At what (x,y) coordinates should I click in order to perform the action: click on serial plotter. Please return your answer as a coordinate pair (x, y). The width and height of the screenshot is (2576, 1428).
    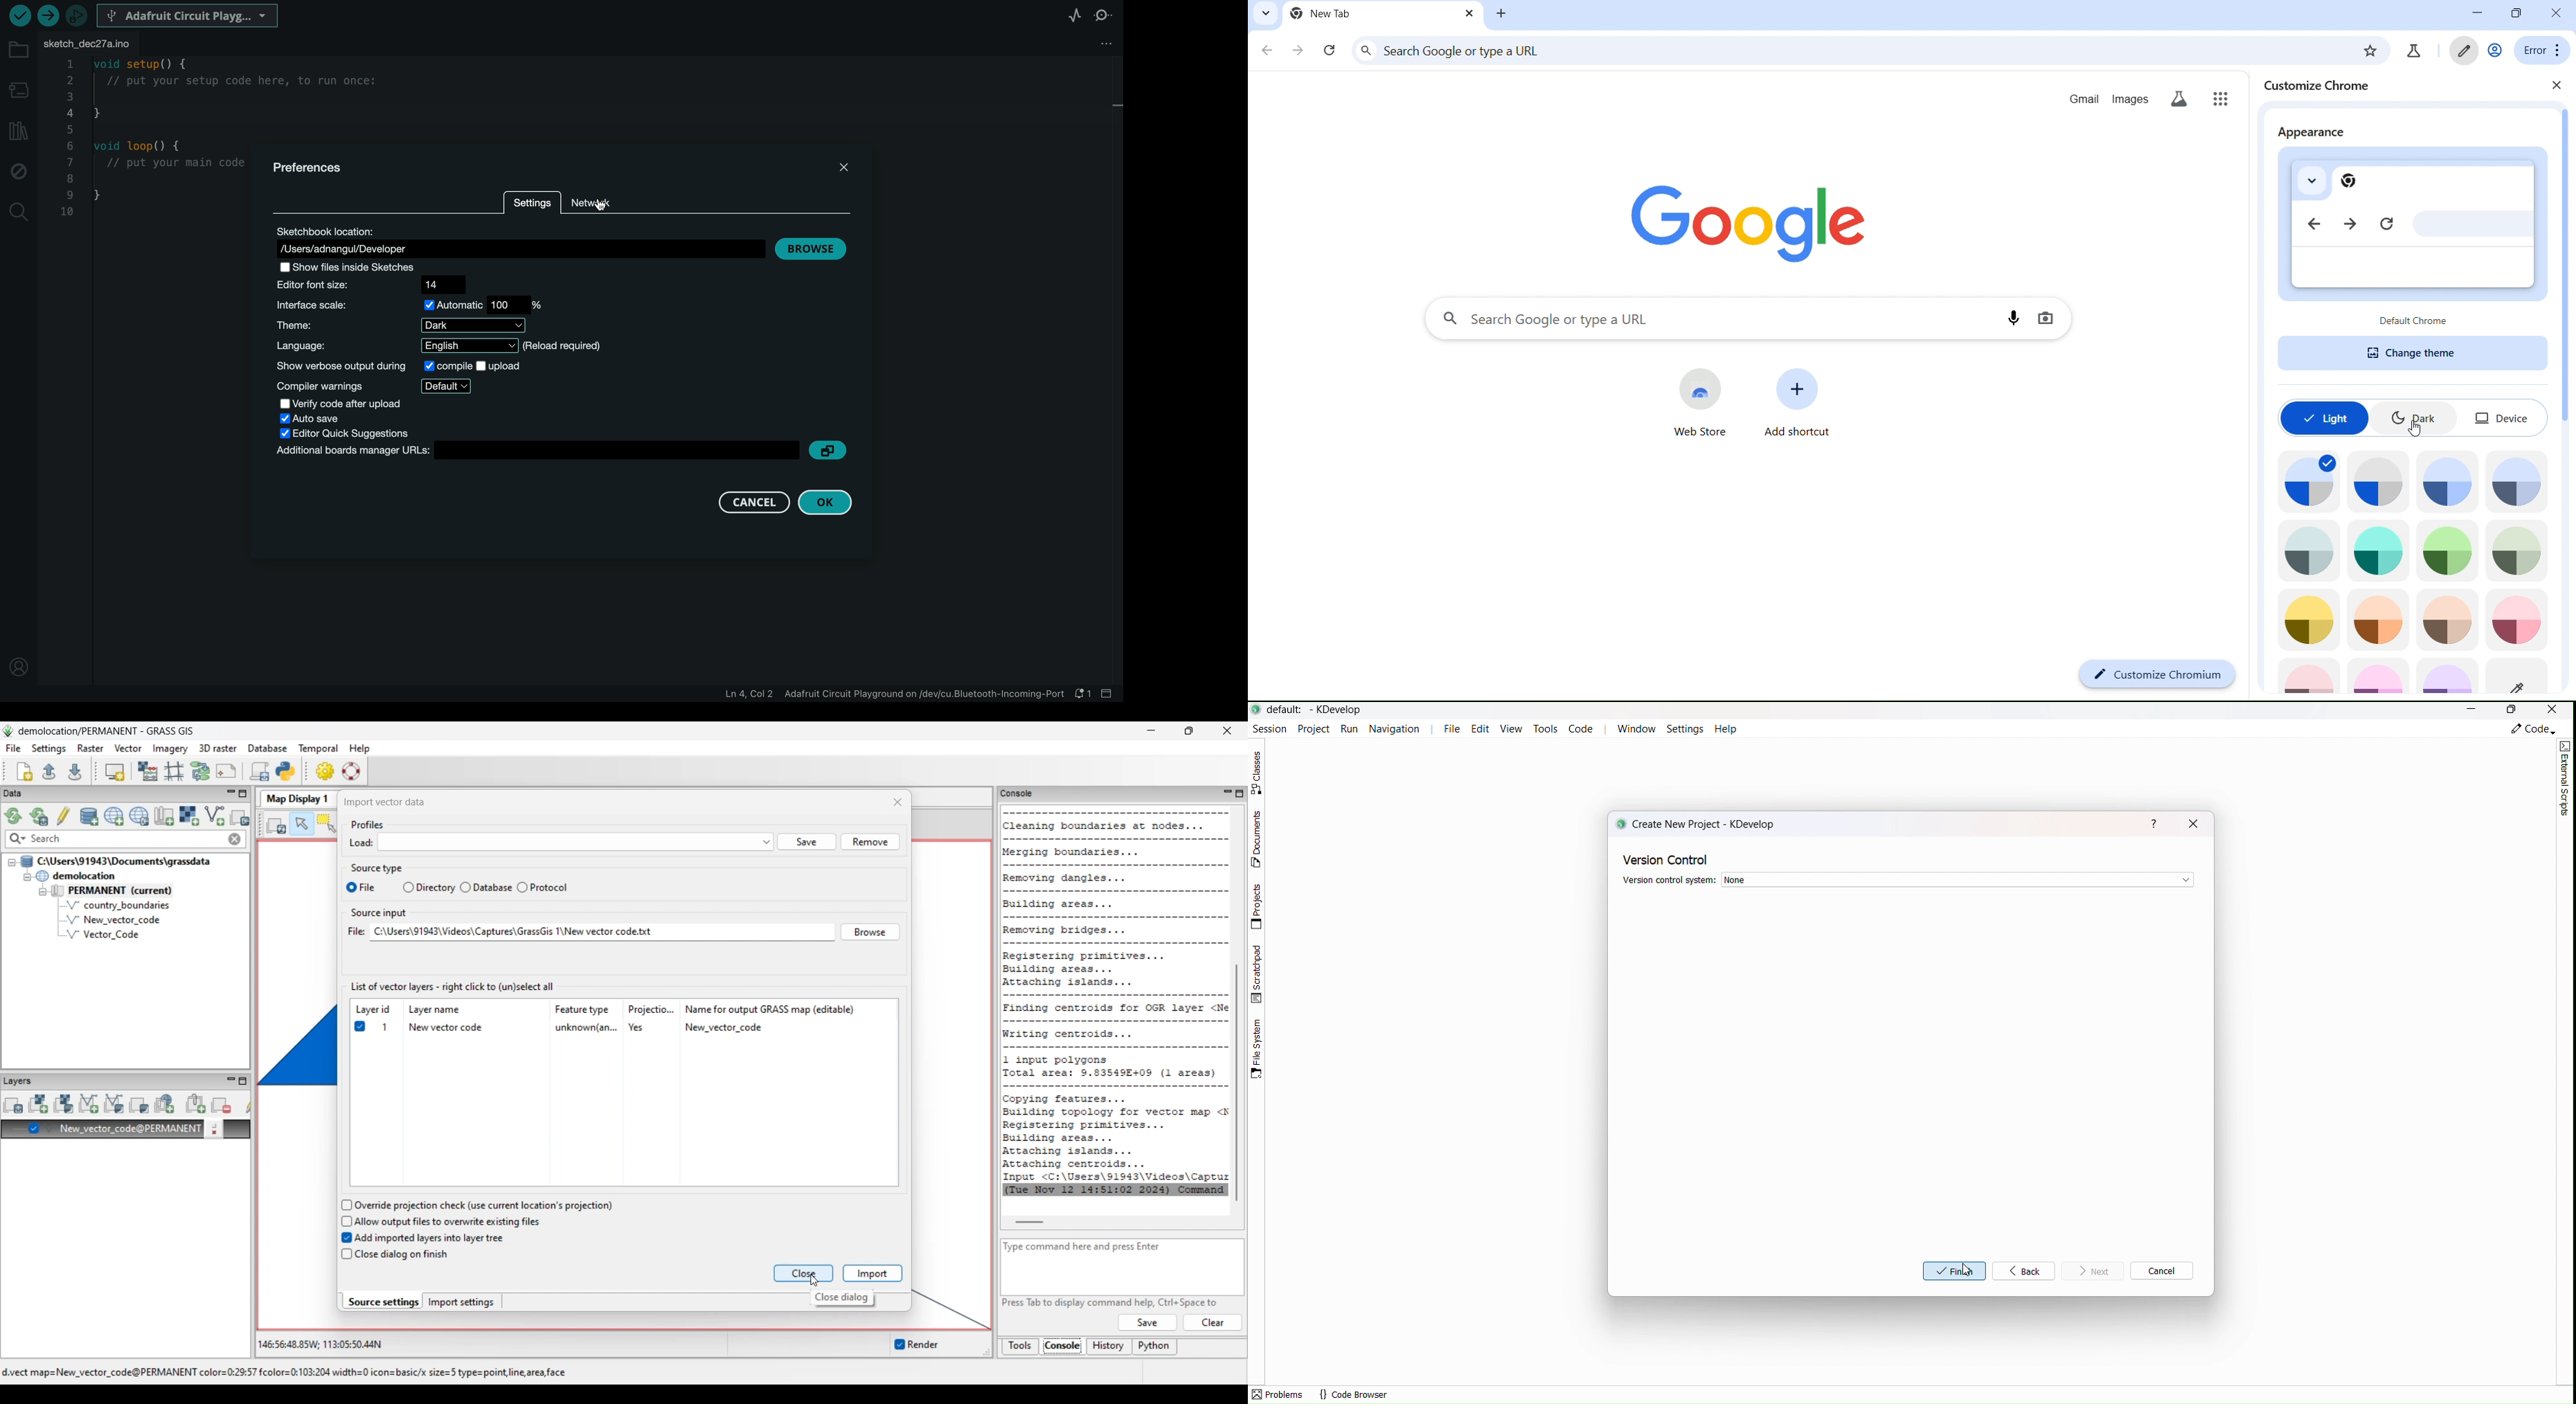
    Looking at the image, I should click on (1075, 14).